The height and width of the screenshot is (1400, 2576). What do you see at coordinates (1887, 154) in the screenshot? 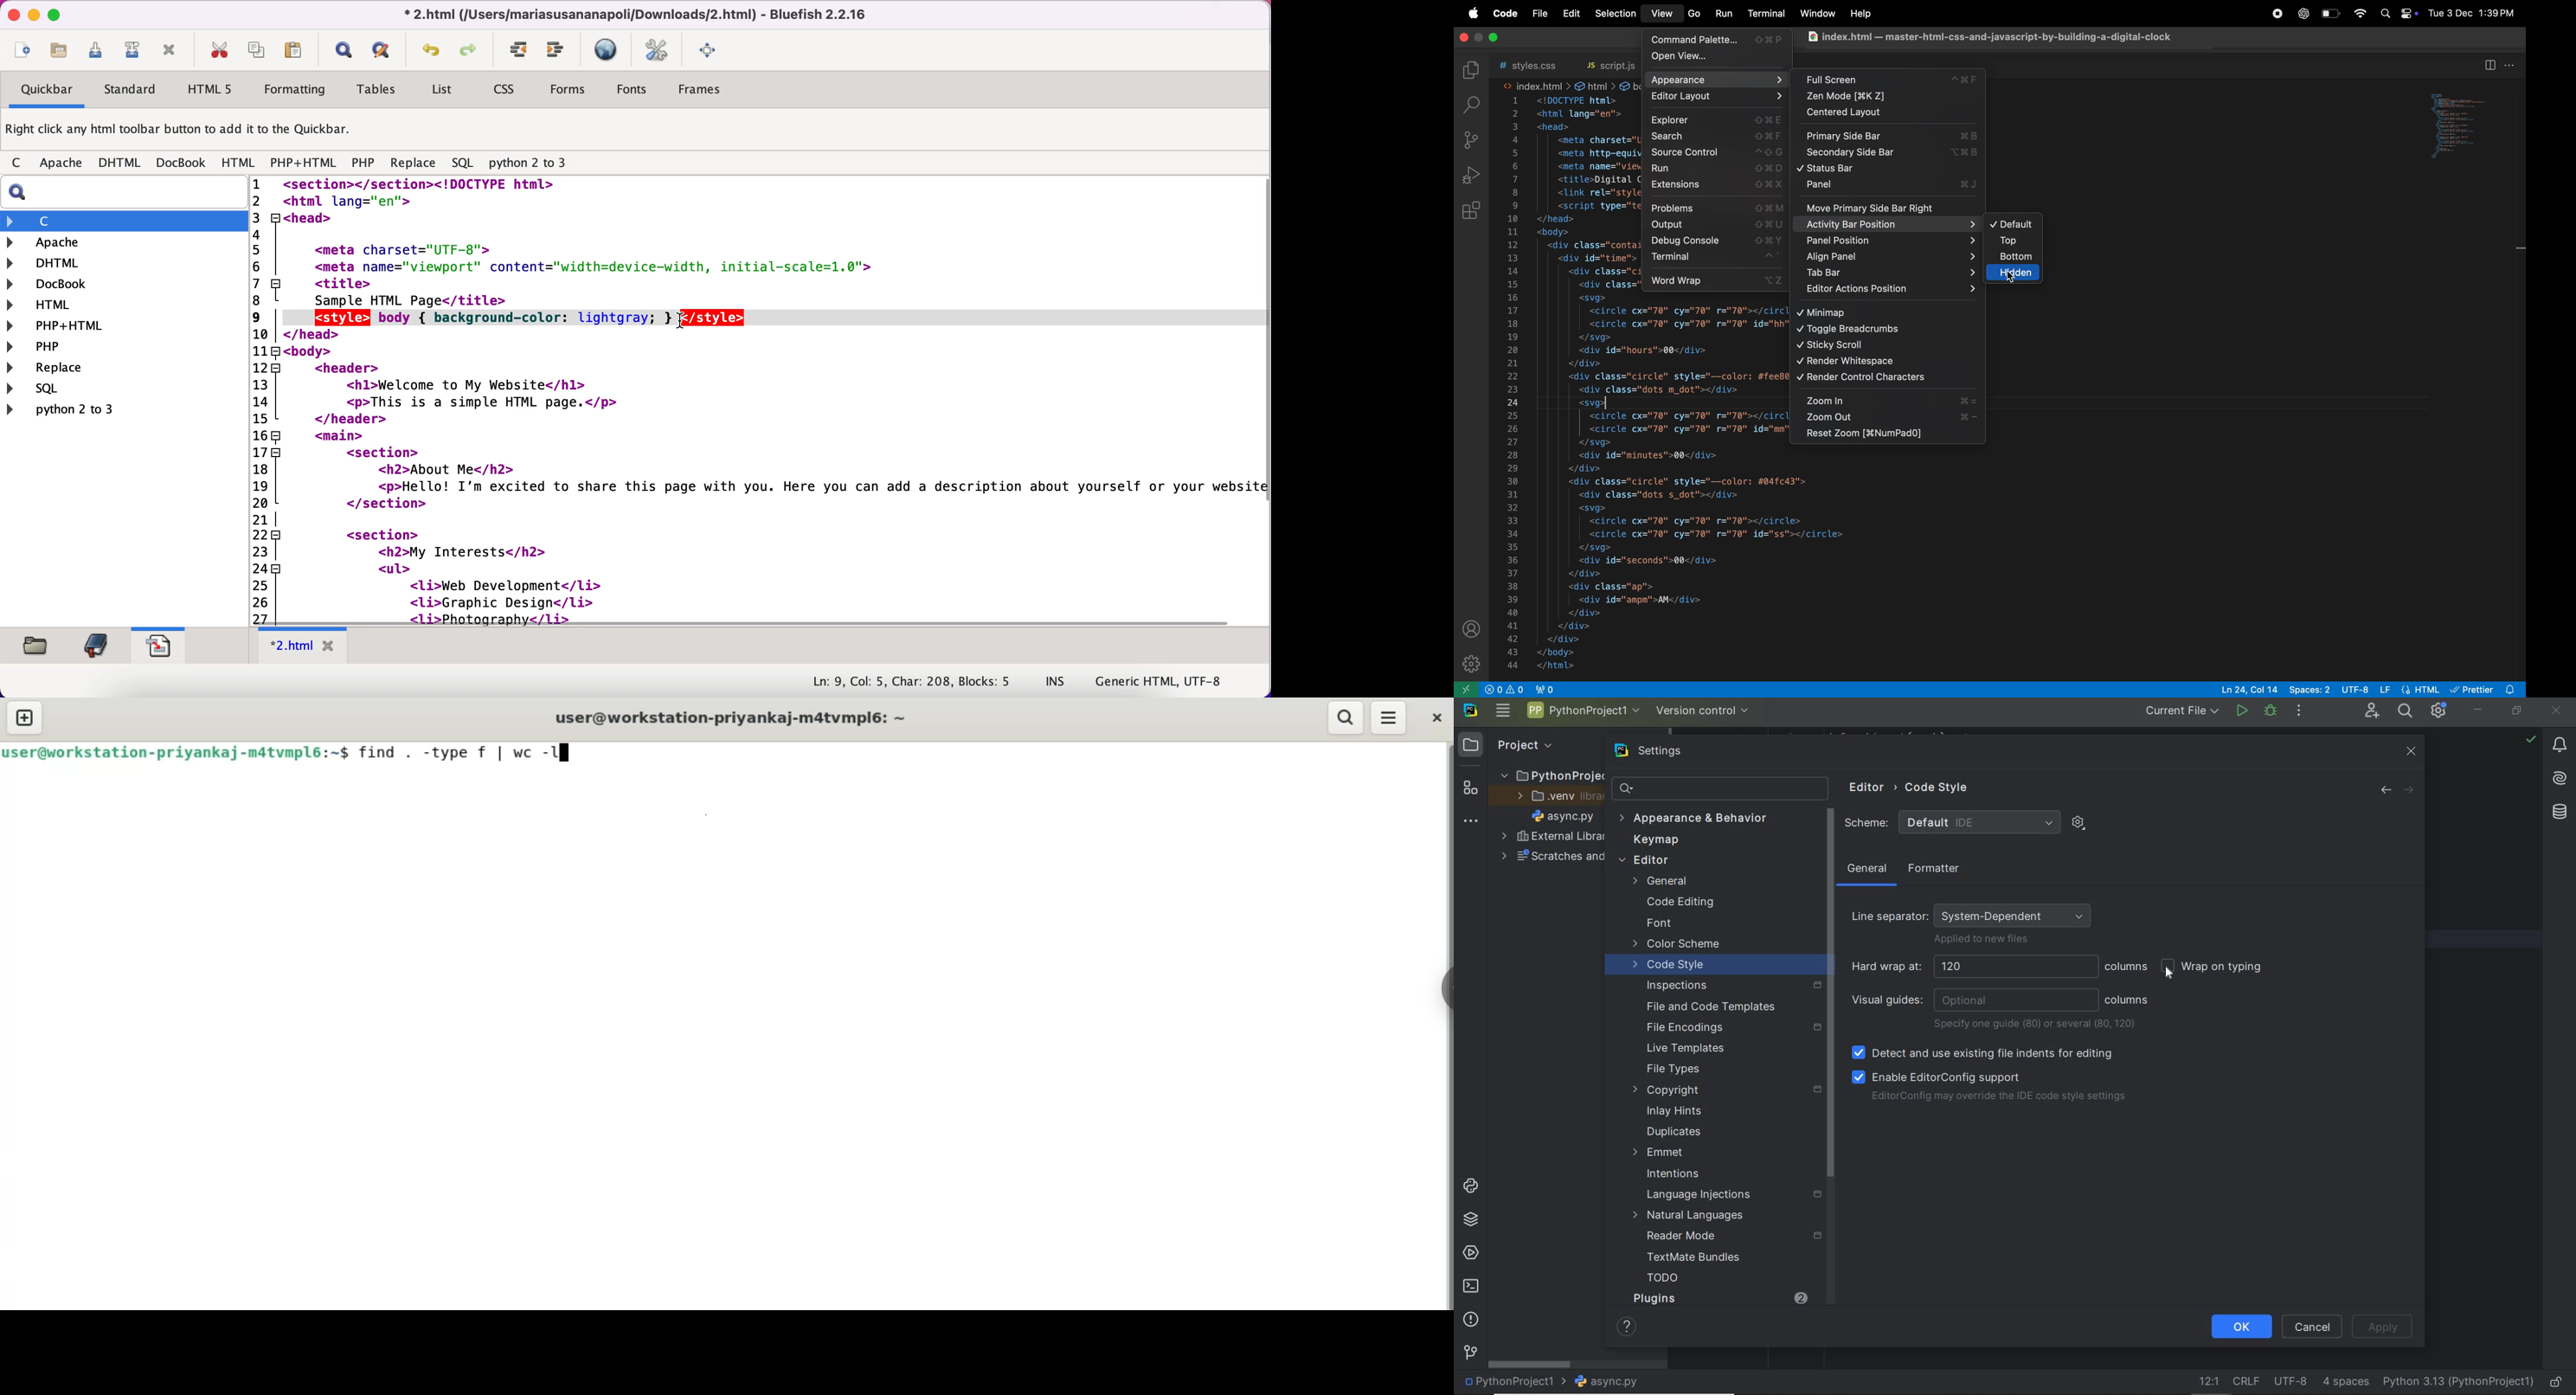
I see `secondary side bar` at bounding box center [1887, 154].